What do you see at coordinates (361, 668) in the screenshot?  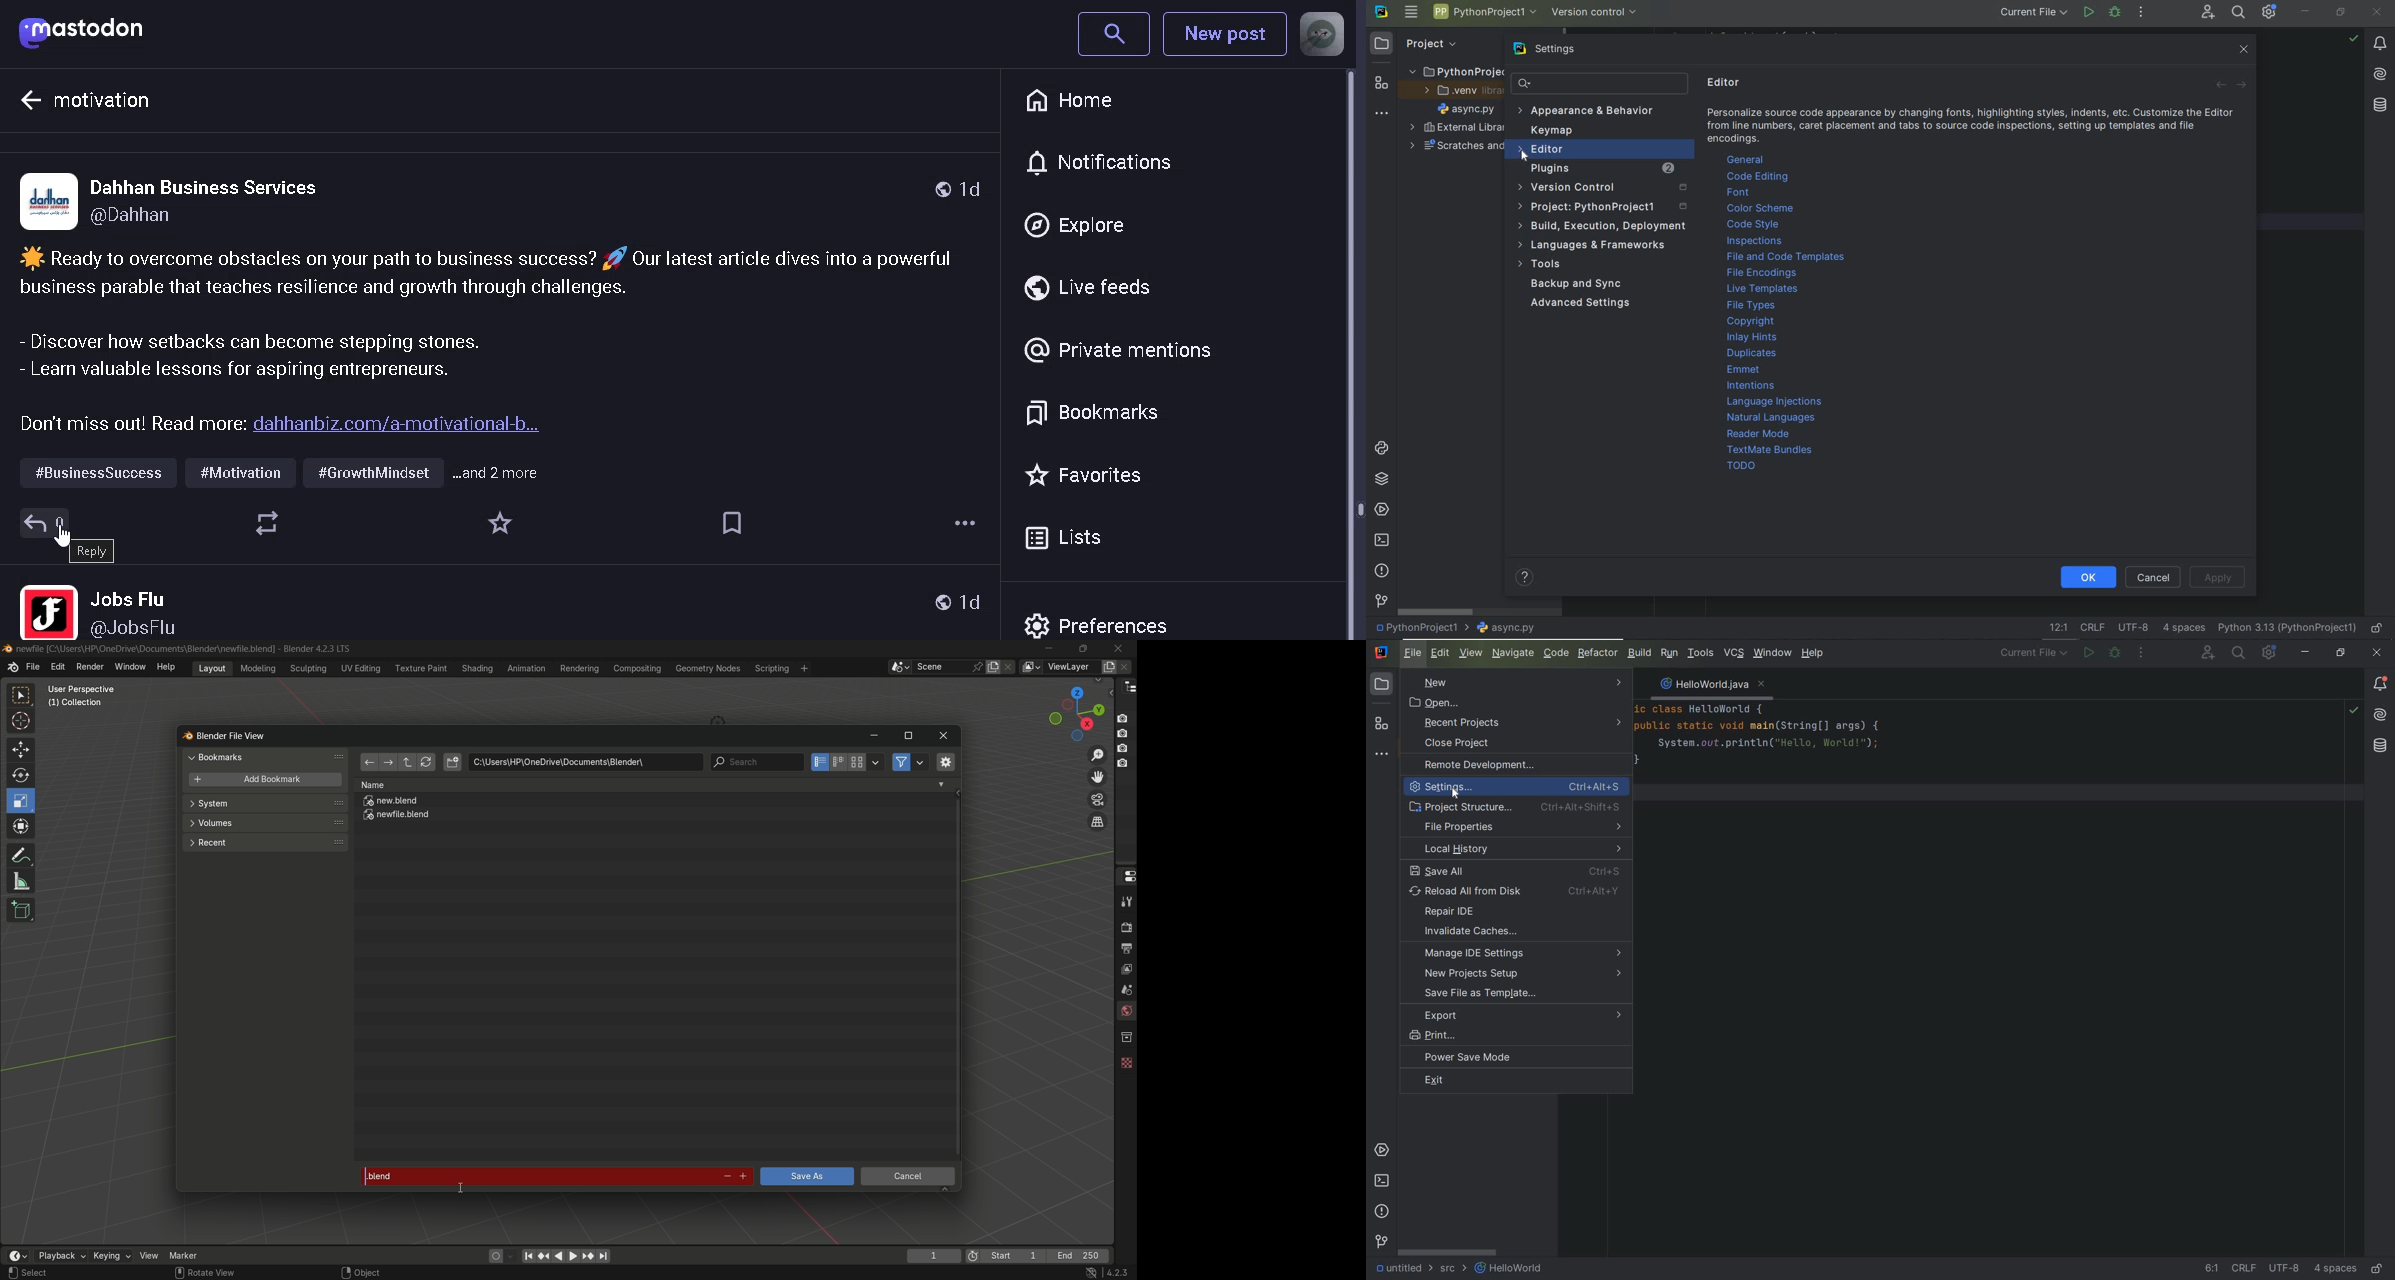 I see `uv editing menu` at bounding box center [361, 668].